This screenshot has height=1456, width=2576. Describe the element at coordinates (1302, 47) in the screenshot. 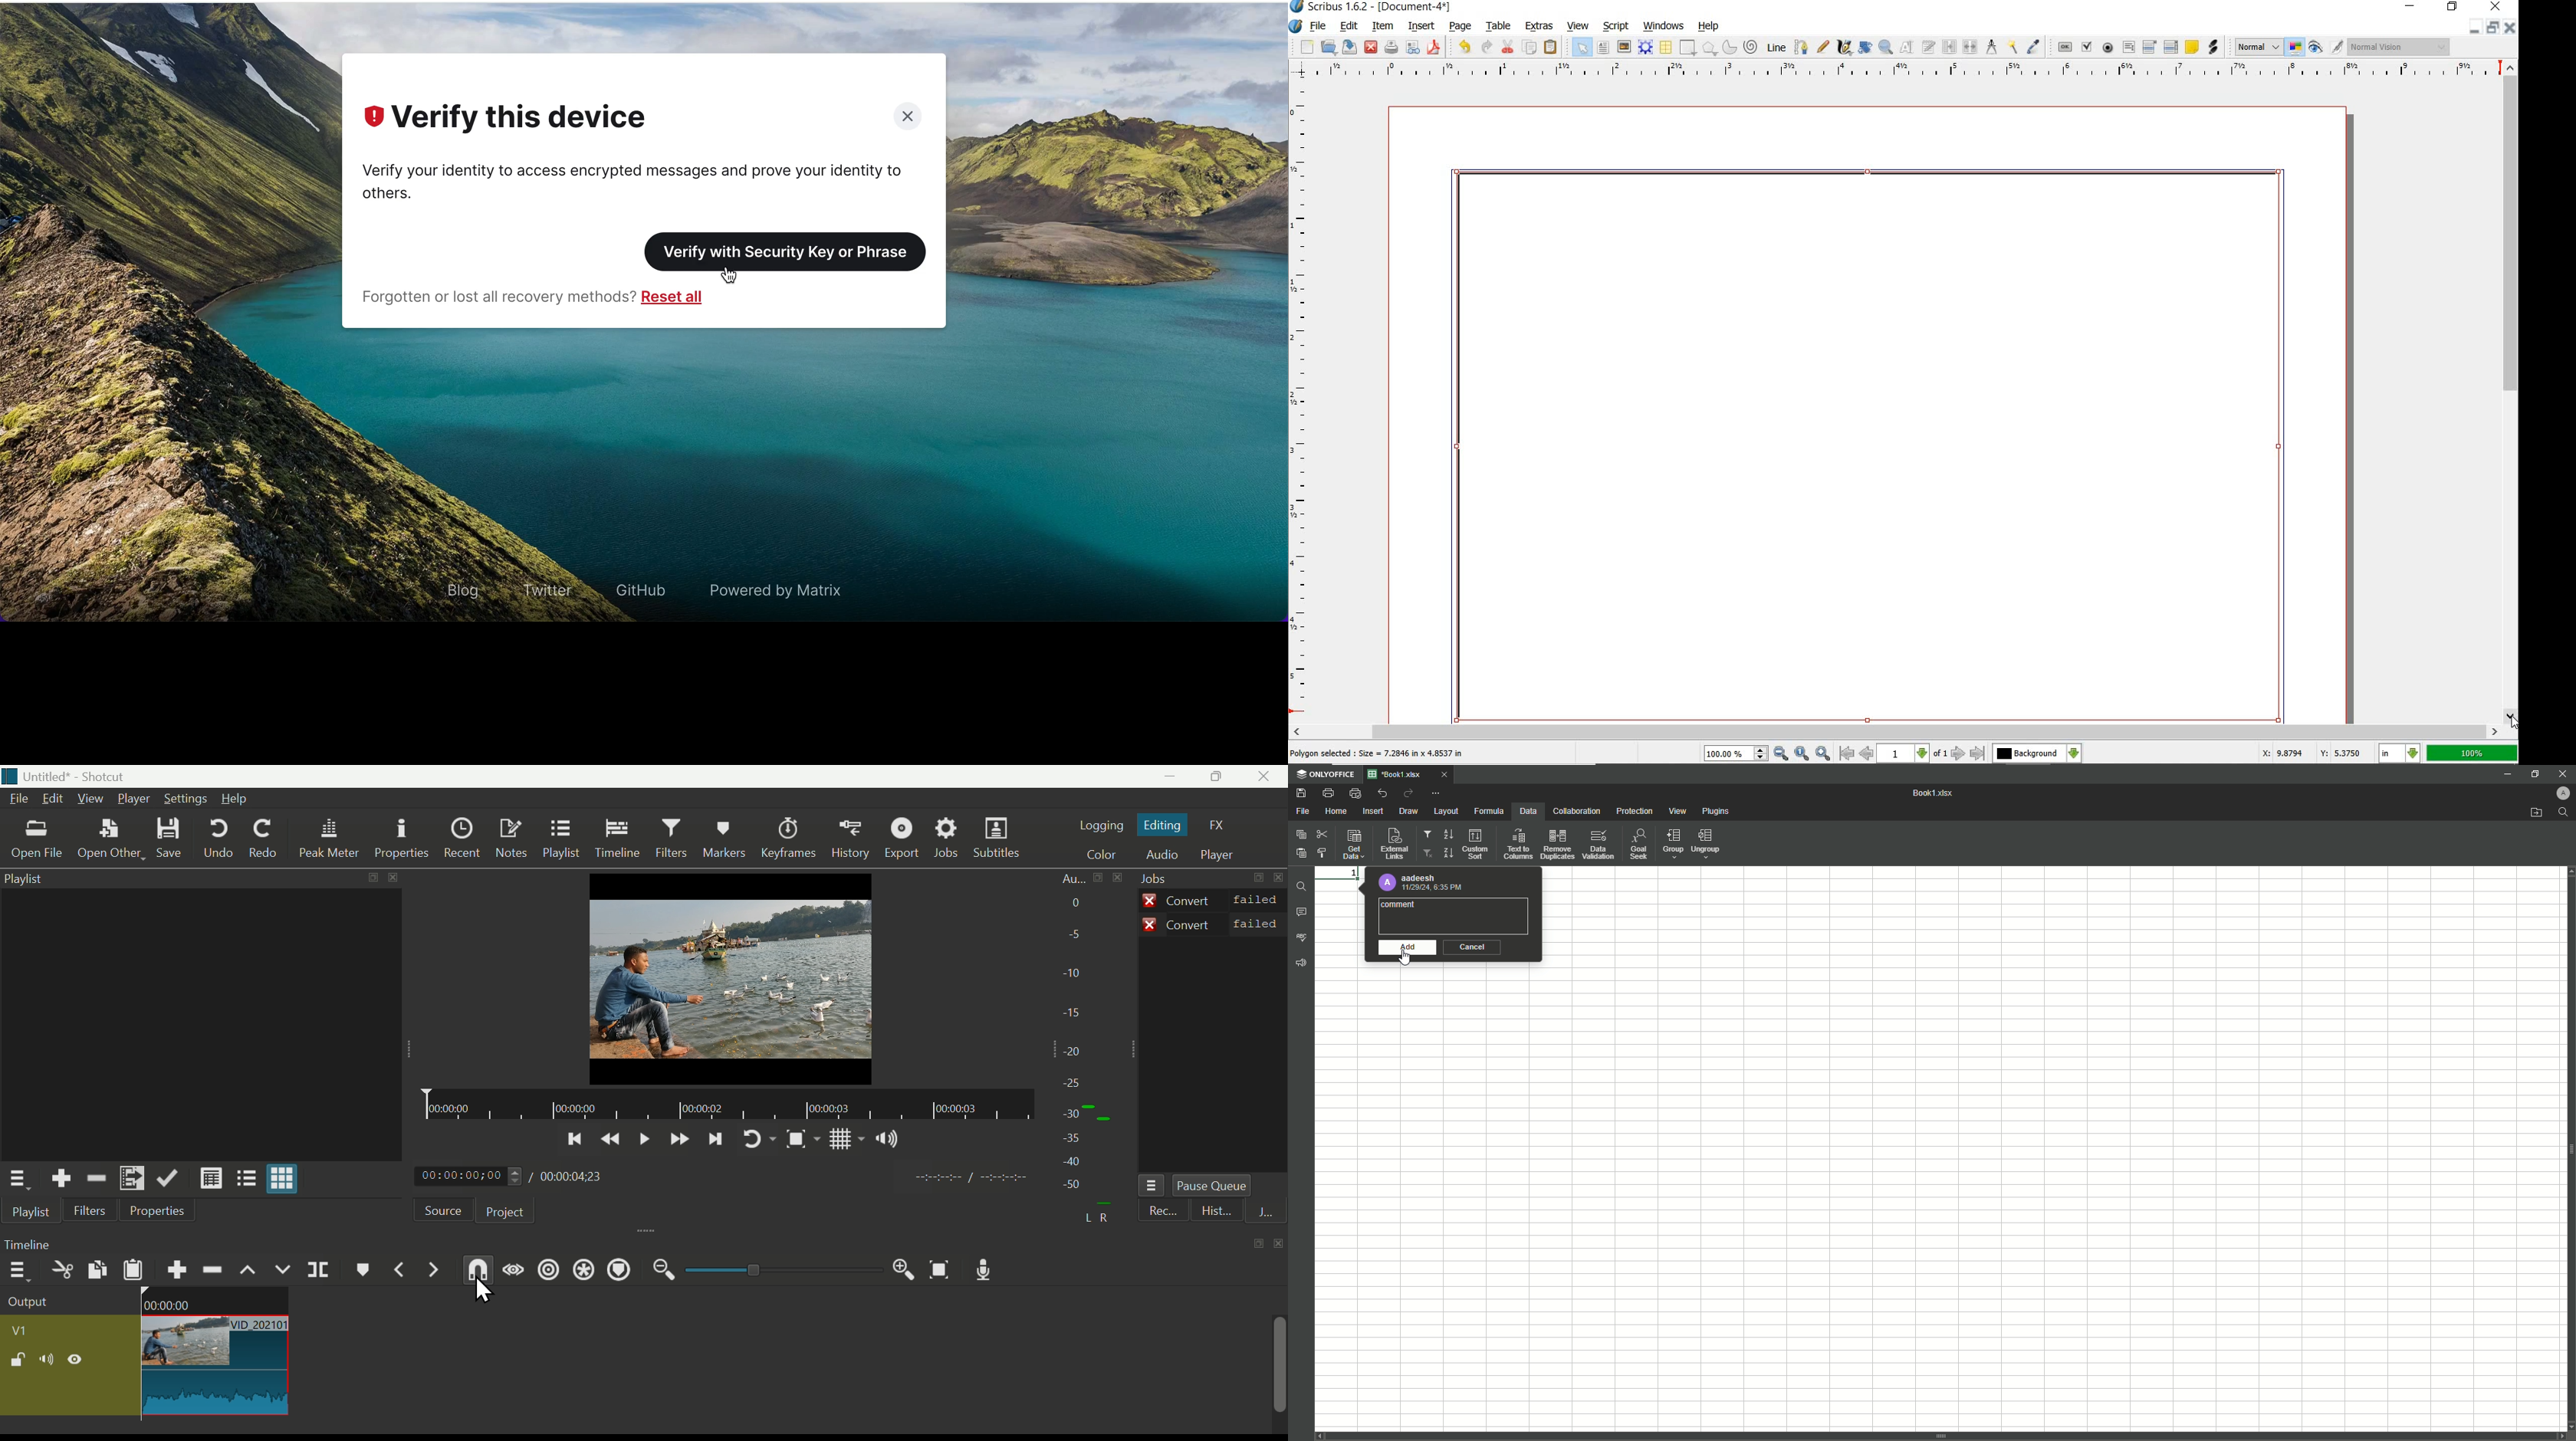

I see `new` at that location.